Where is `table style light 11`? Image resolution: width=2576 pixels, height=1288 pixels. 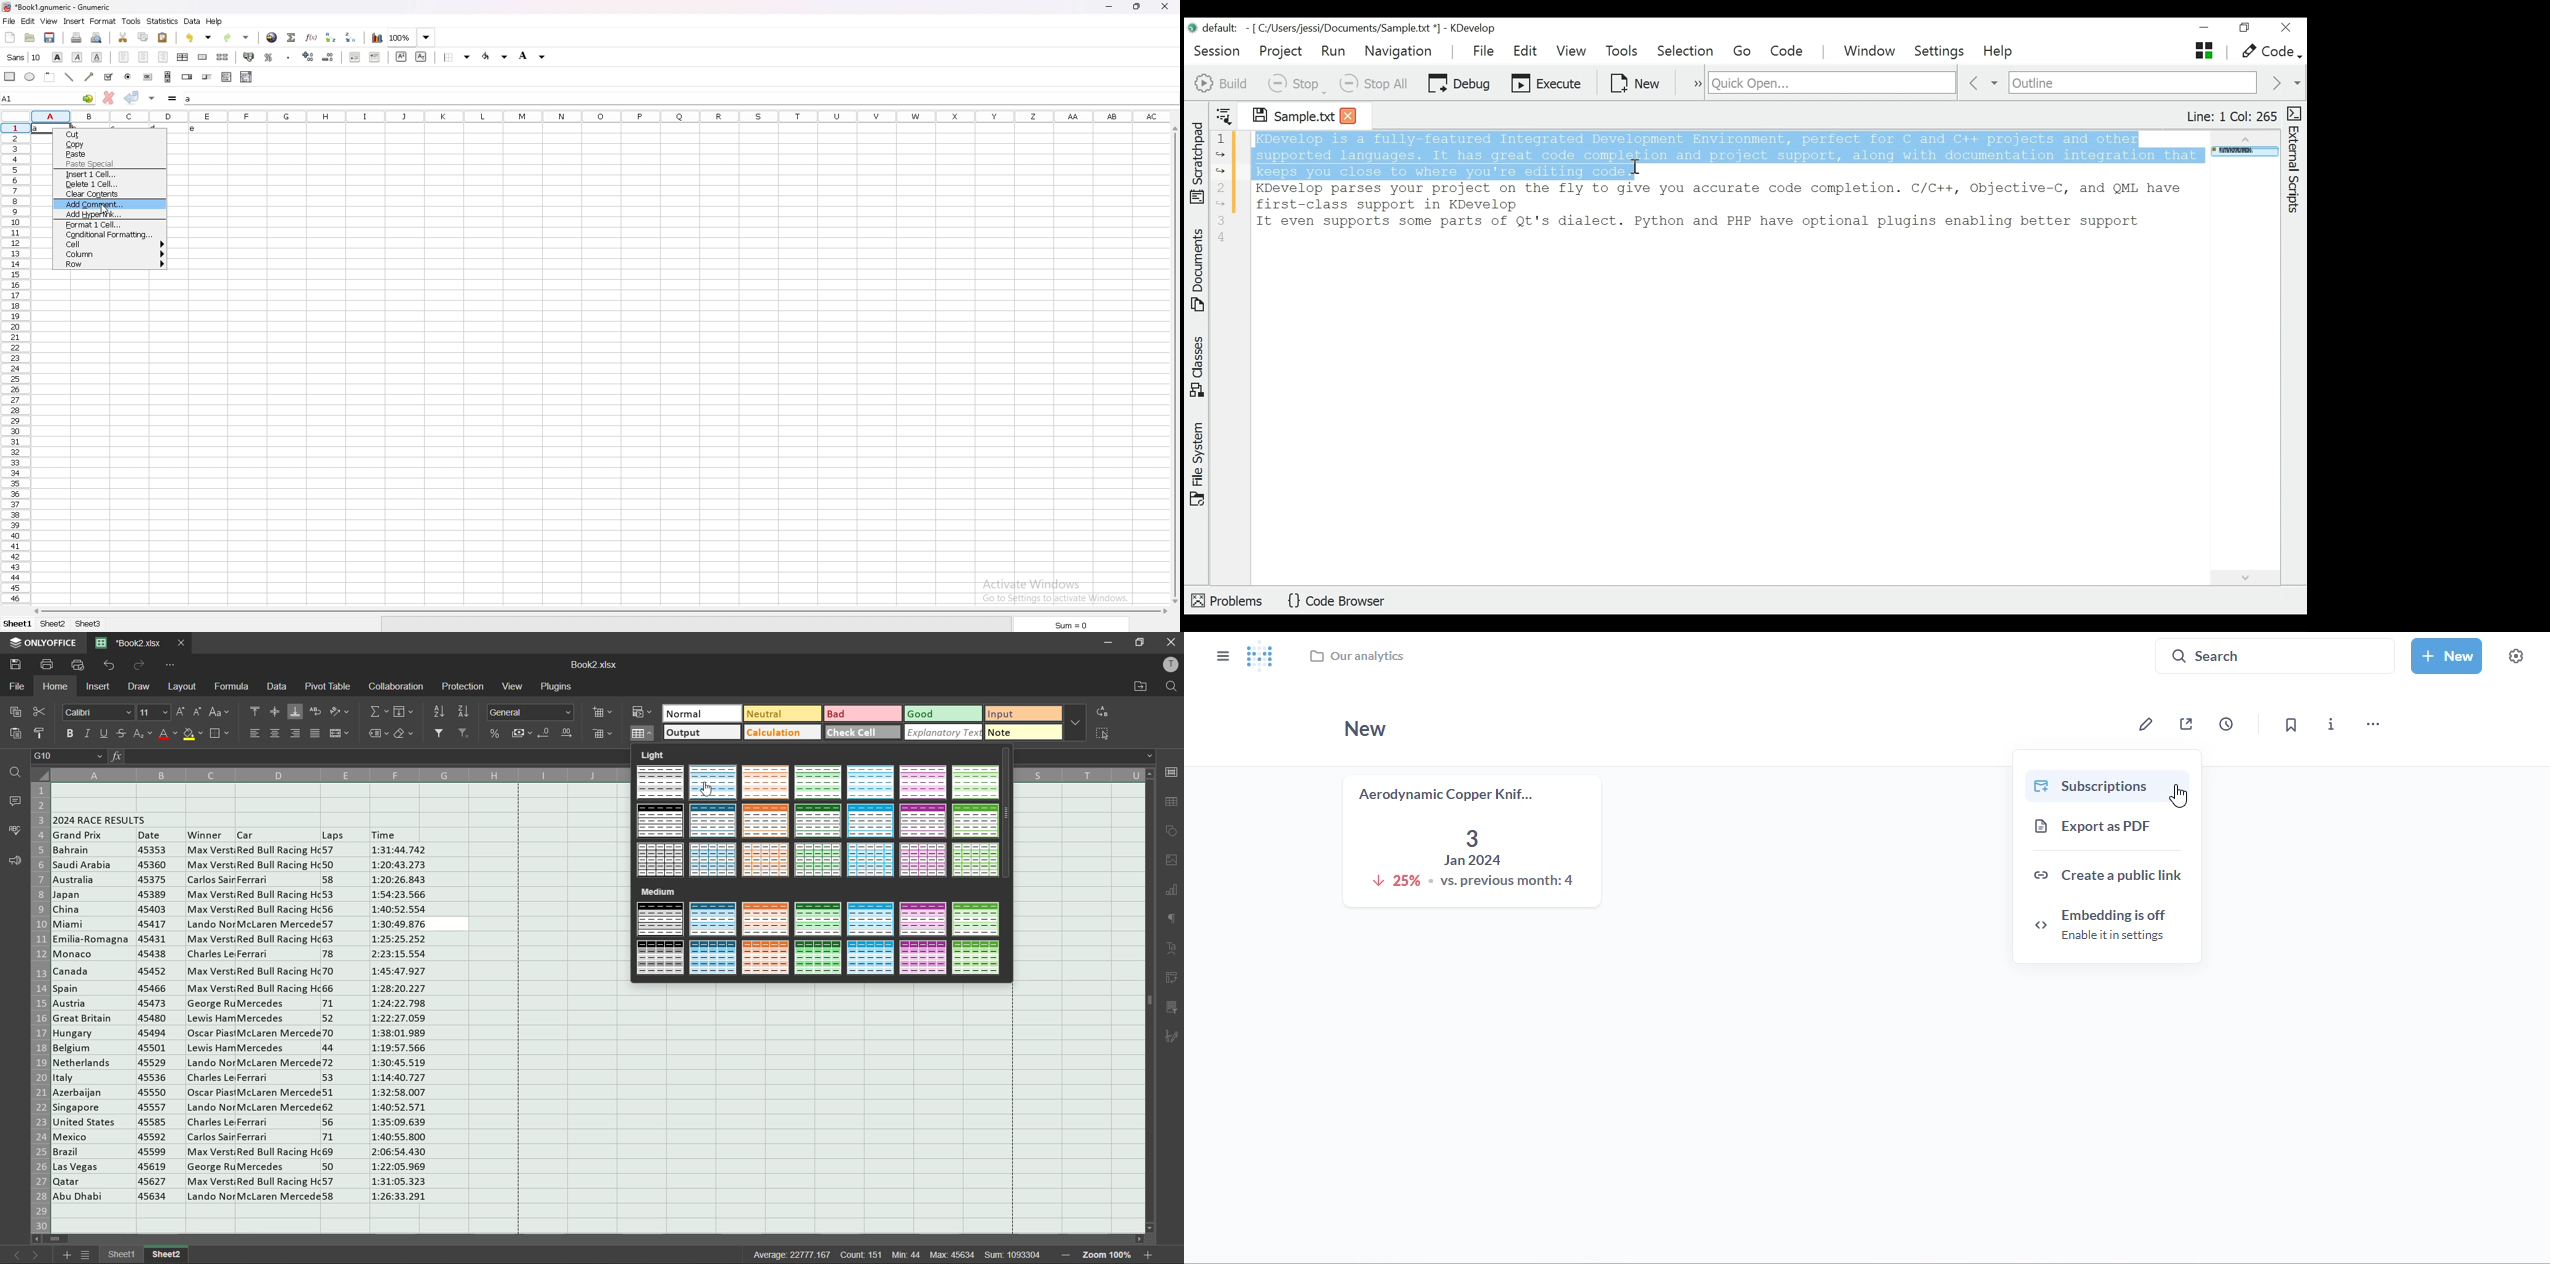
table style light 11 is located at coordinates (820, 822).